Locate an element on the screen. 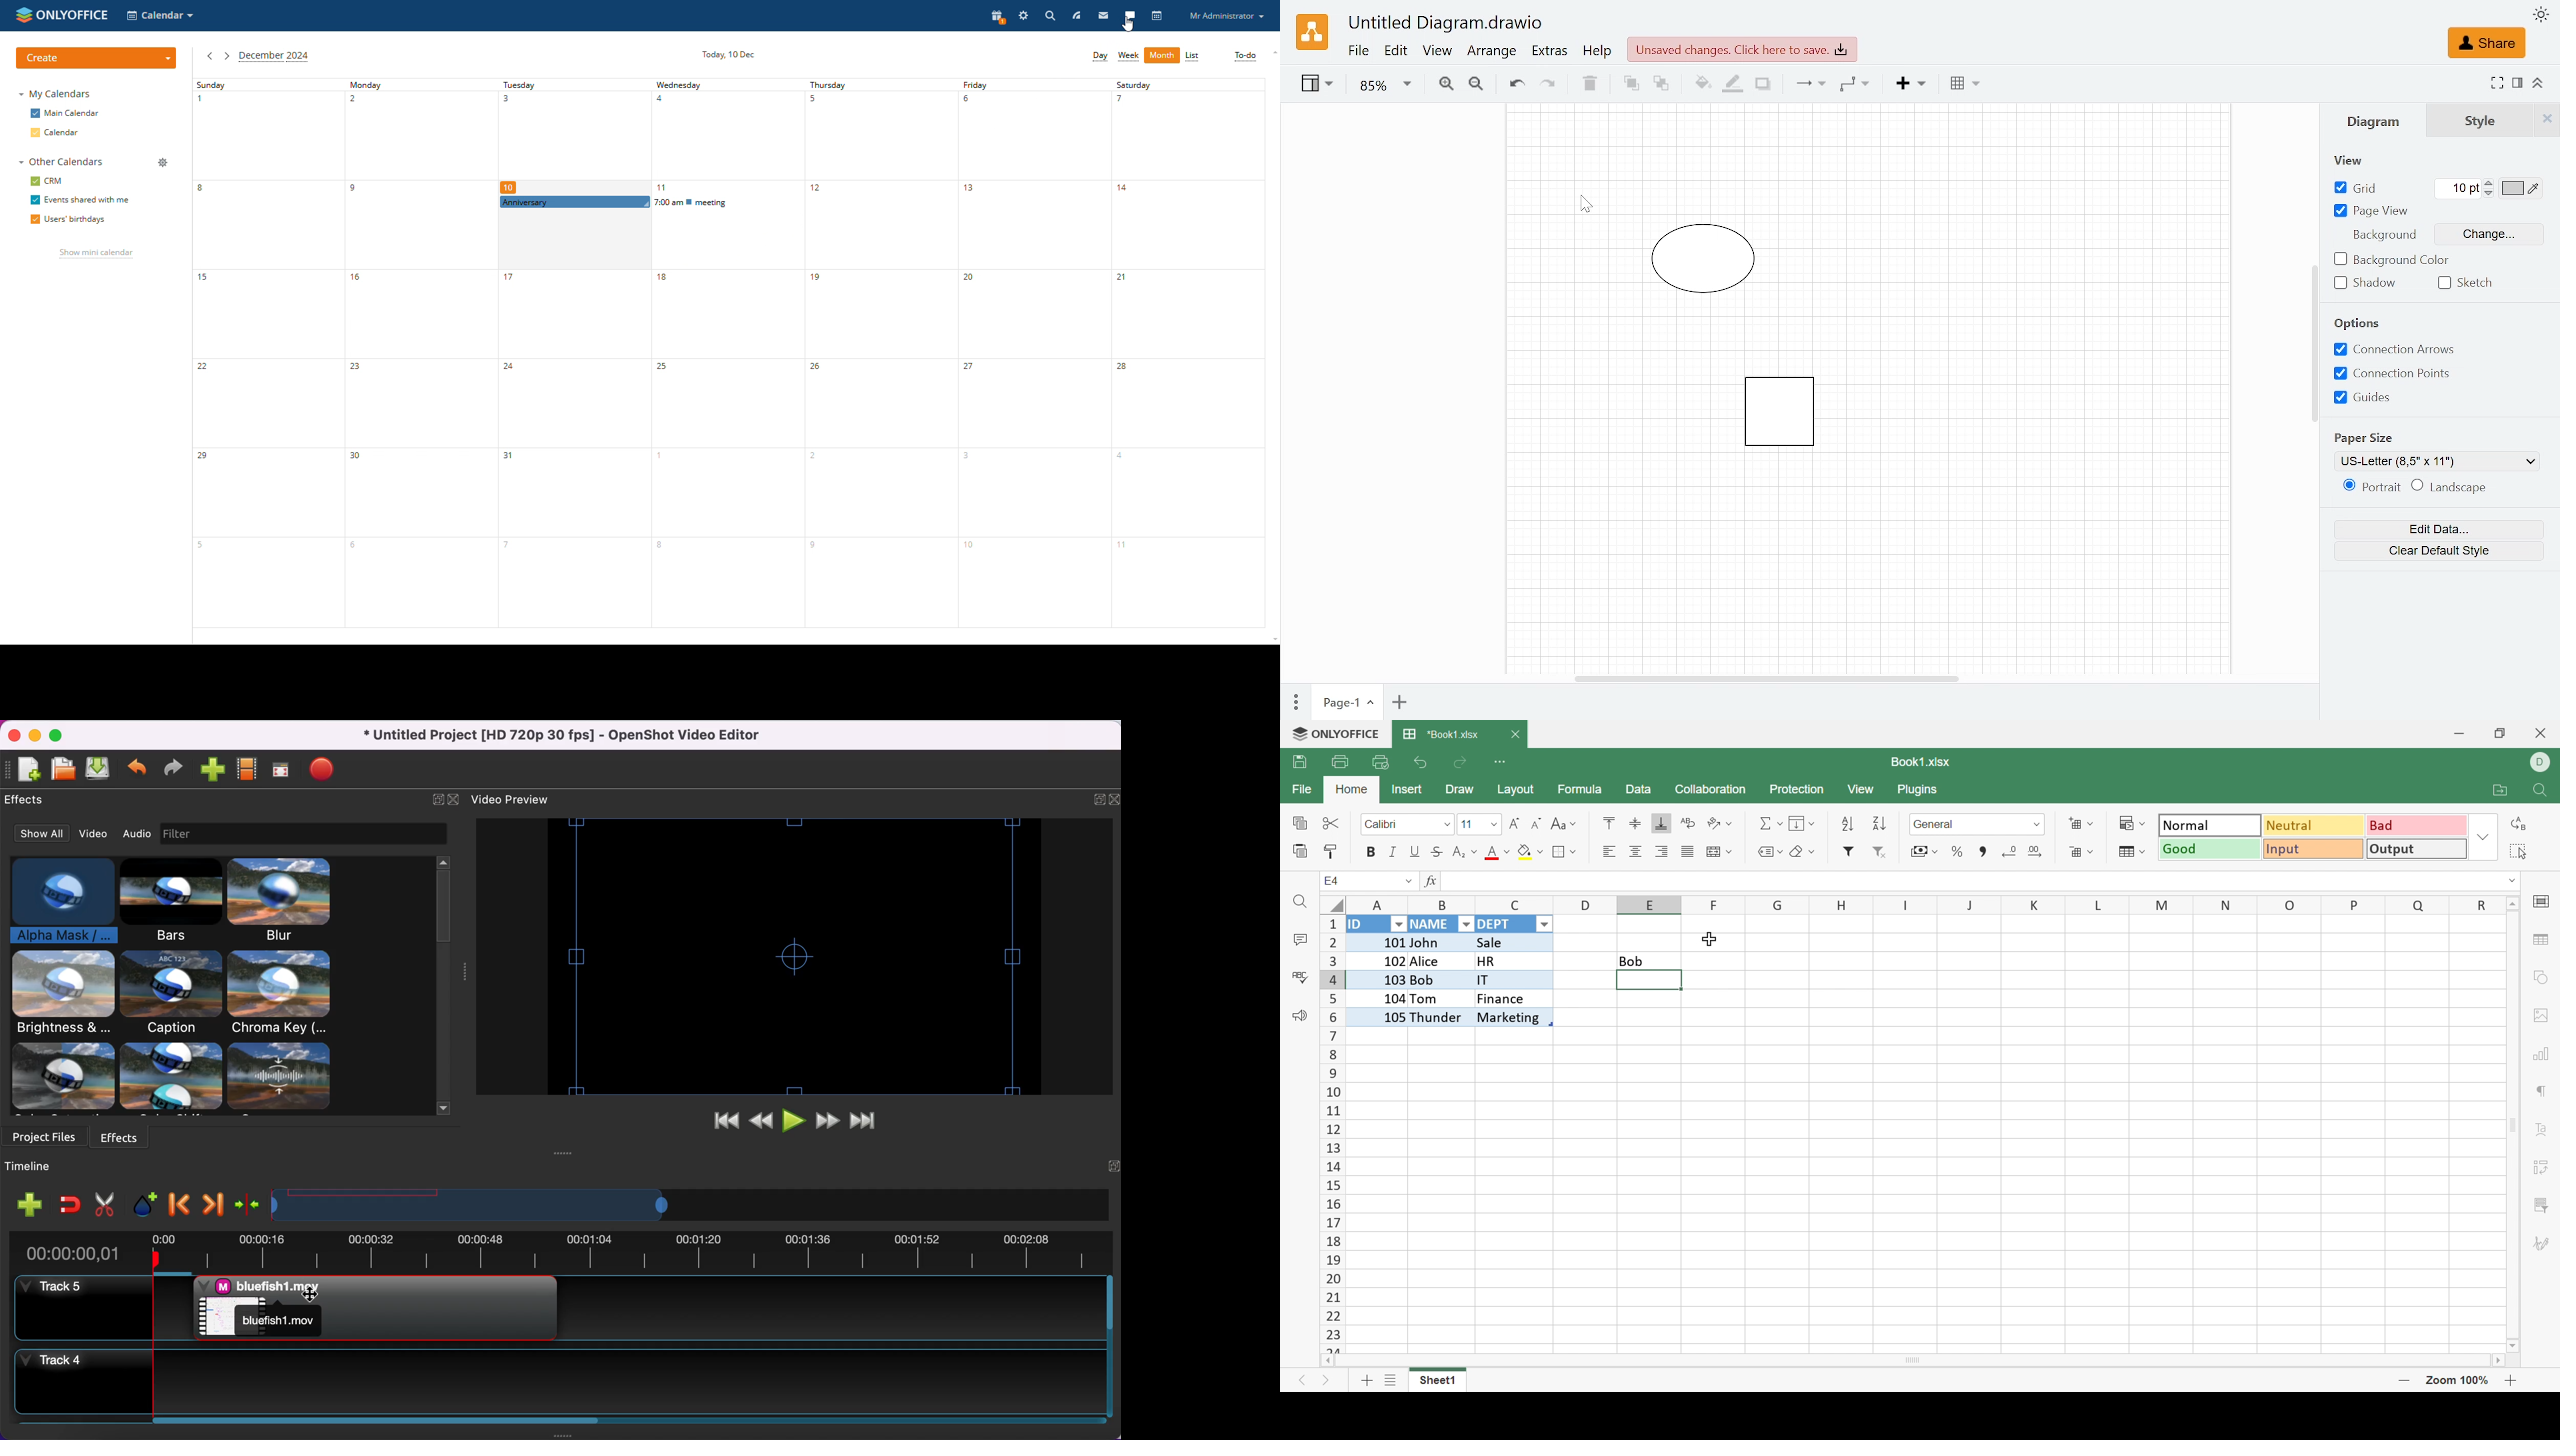 This screenshot has height=1456, width=2576. Grid units is located at coordinates (2458, 188).